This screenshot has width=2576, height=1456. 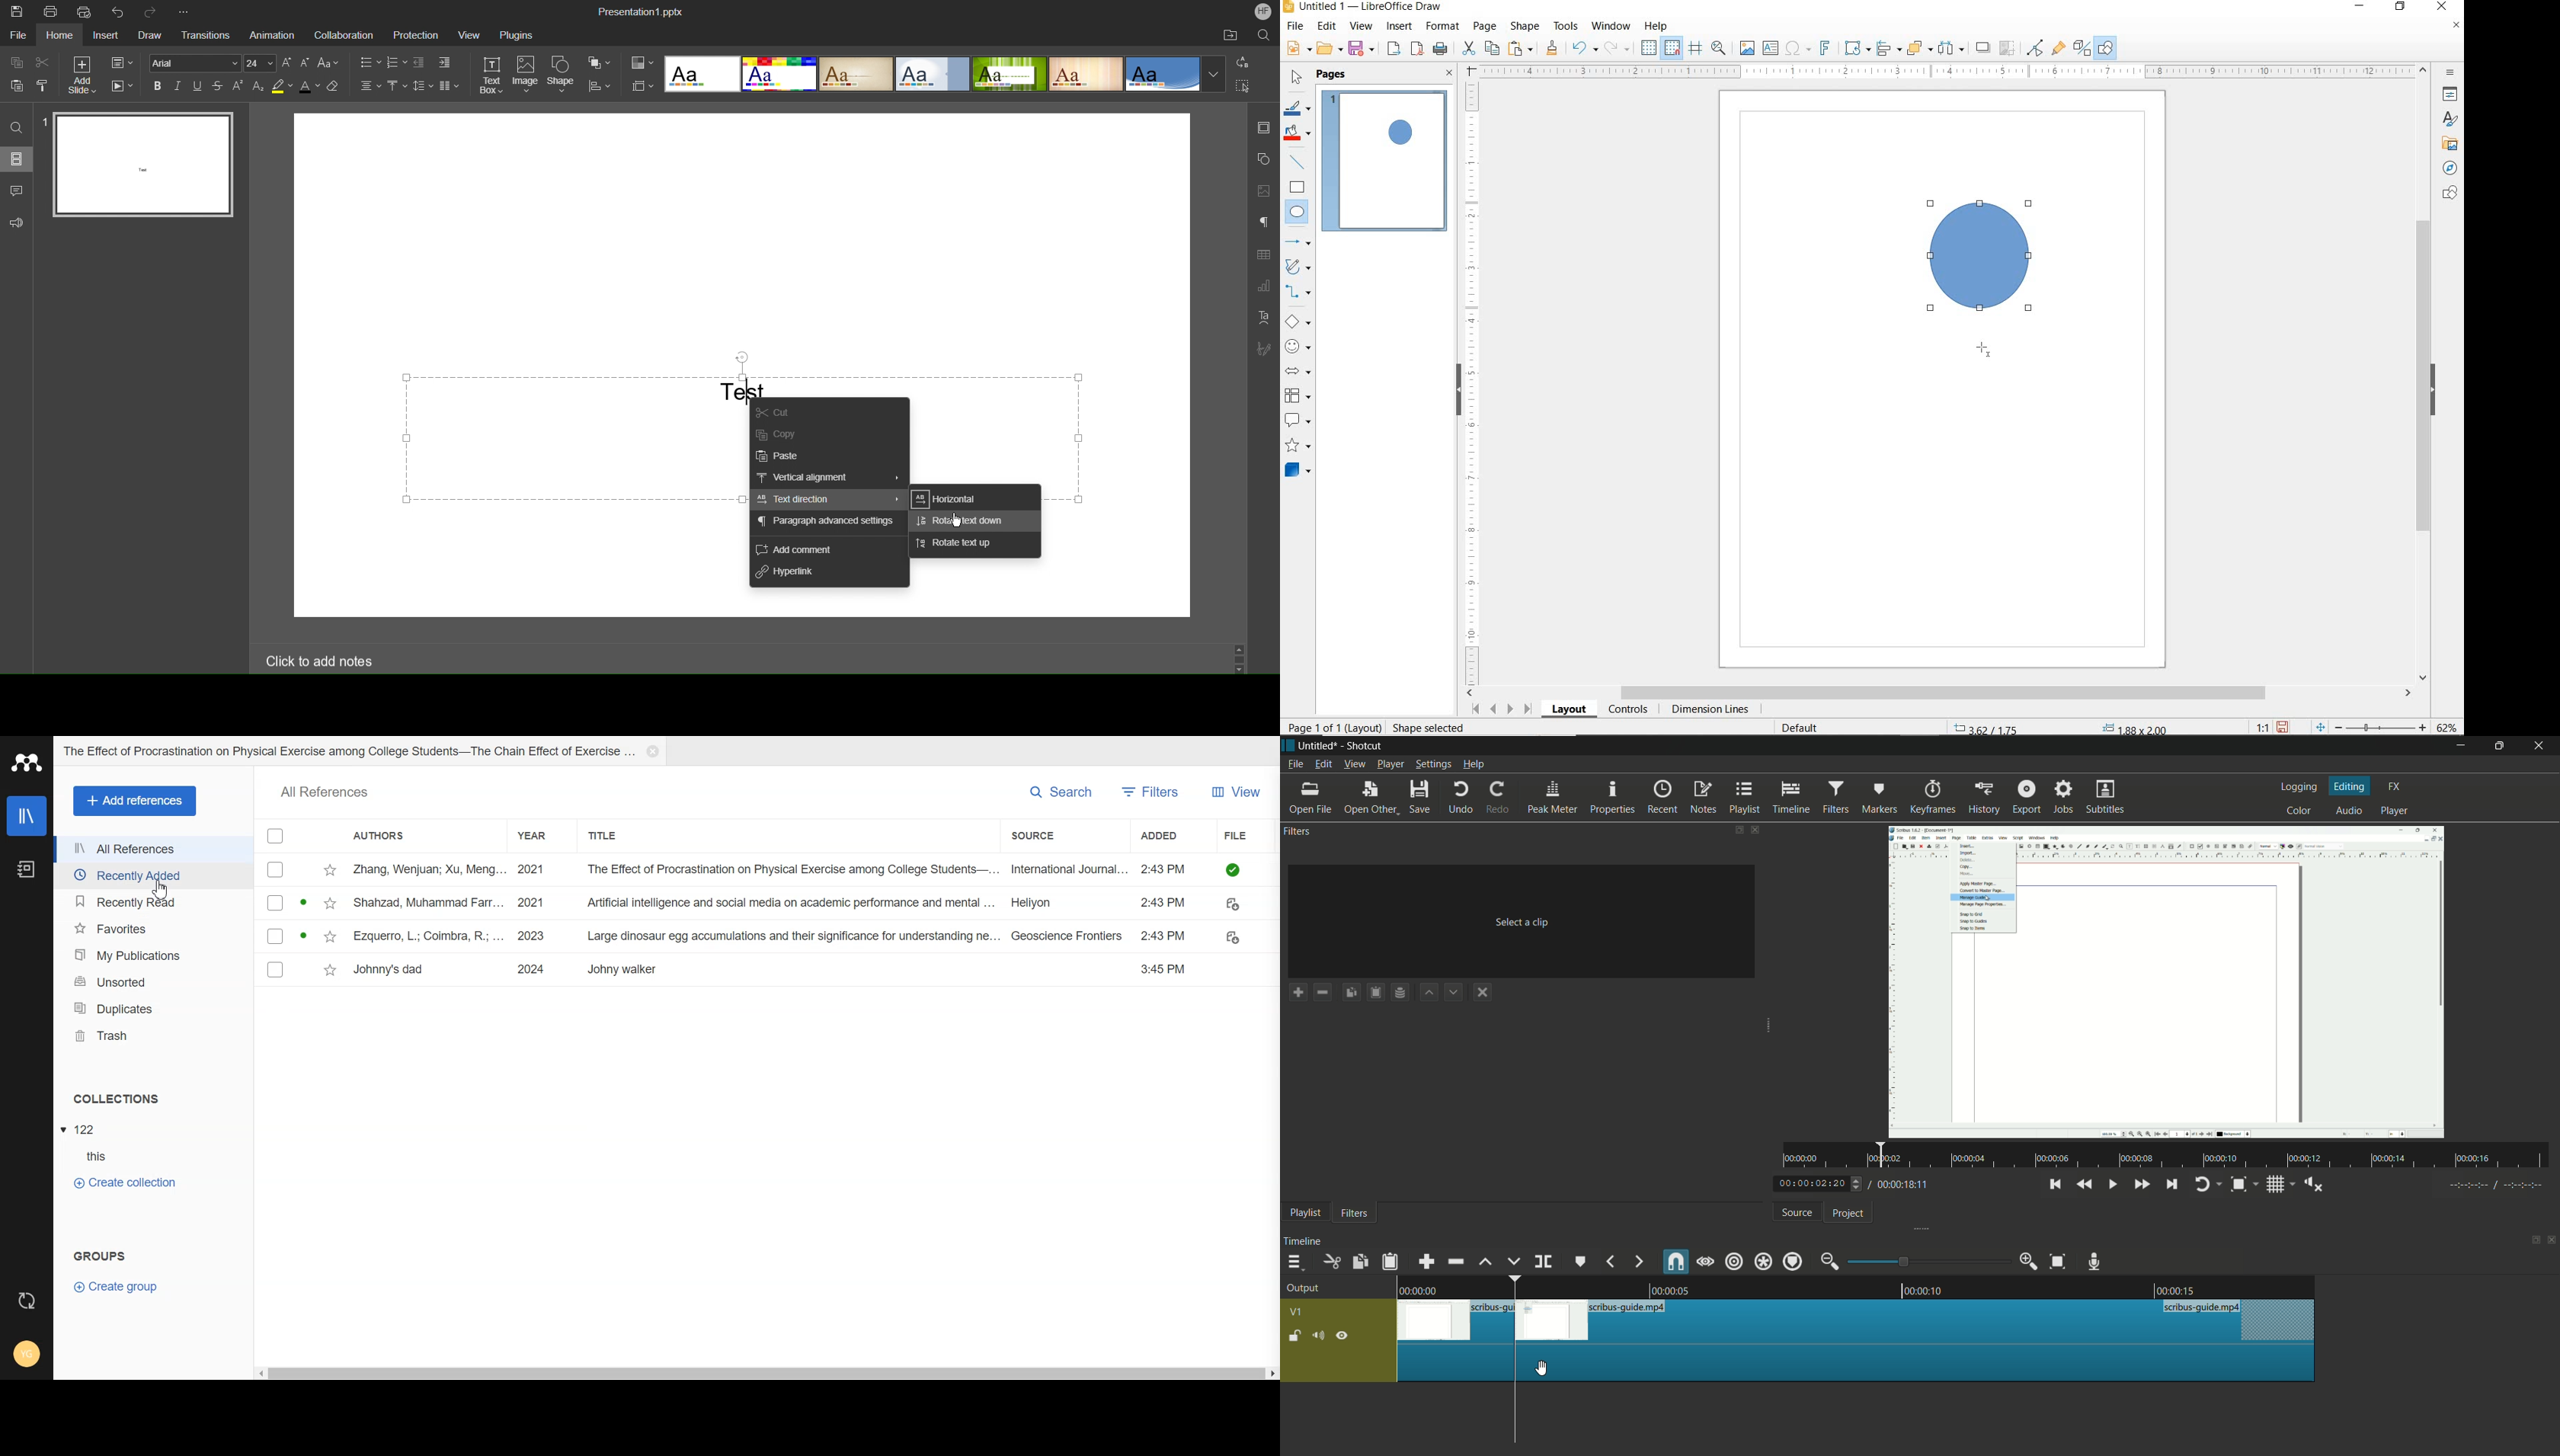 What do you see at coordinates (1705, 1261) in the screenshot?
I see `scrub while dragging` at bounding box center [1705, 1261].